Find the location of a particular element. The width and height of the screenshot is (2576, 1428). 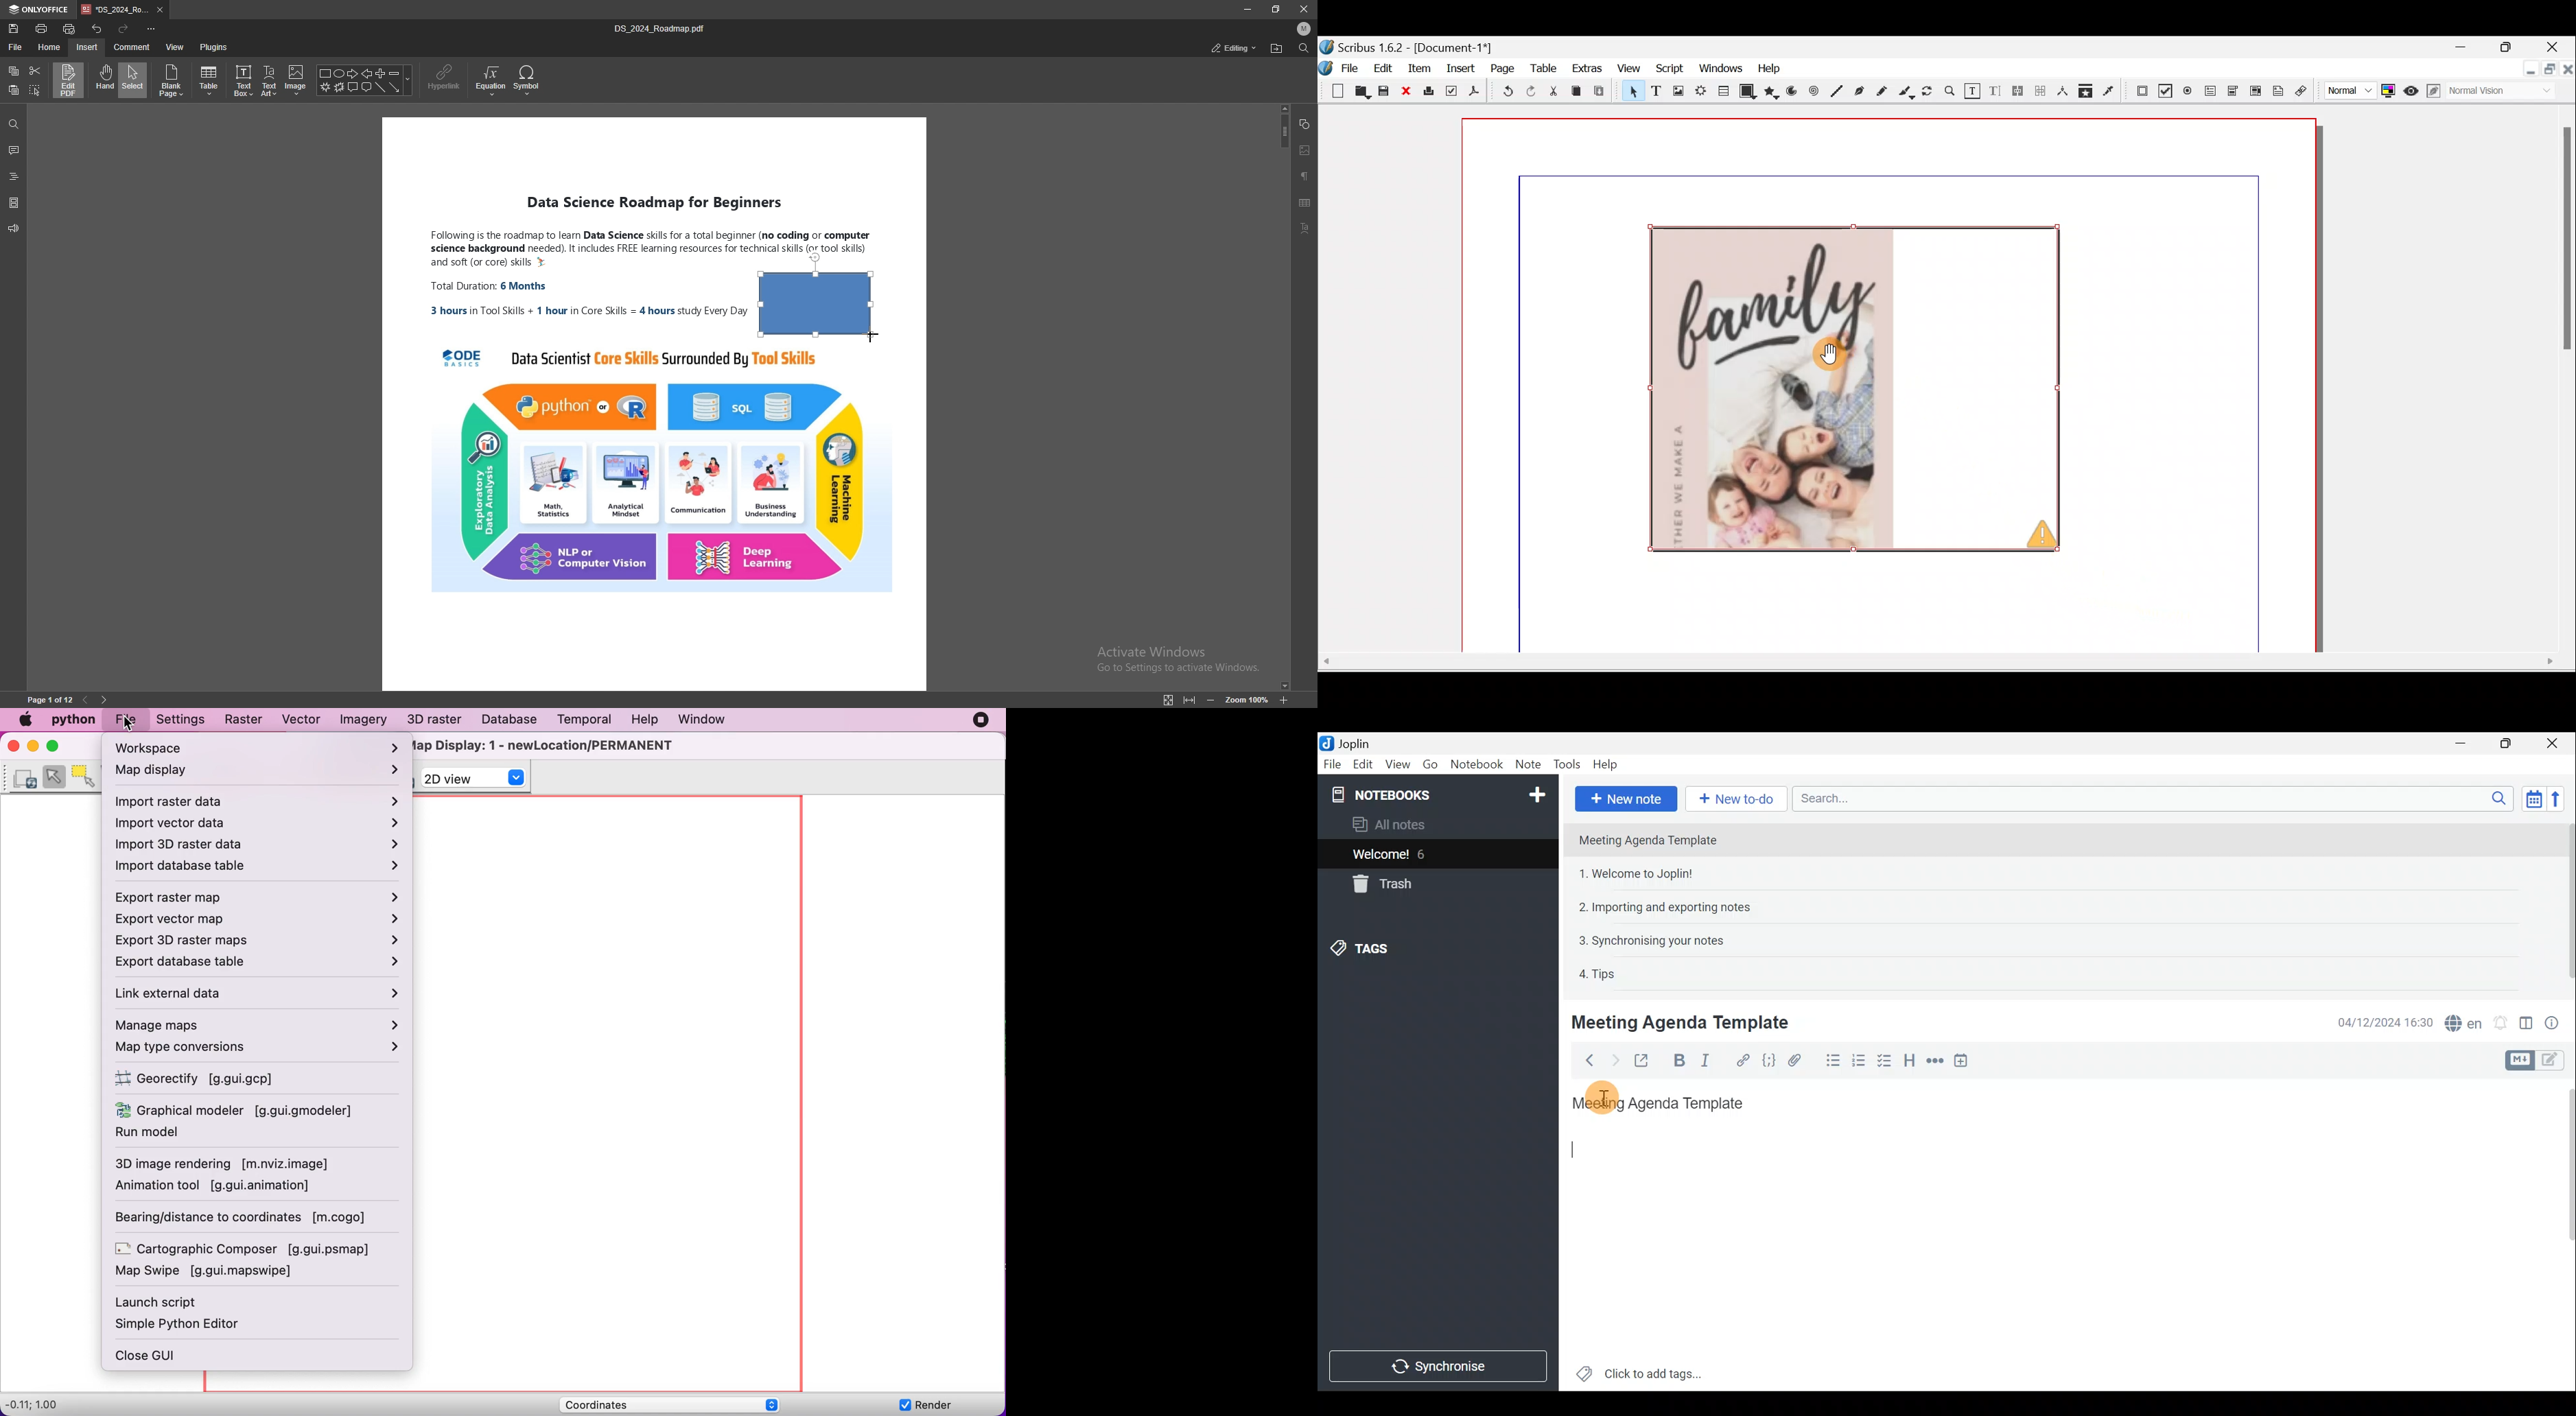

Bold is located at coordinates (1678, 1061).